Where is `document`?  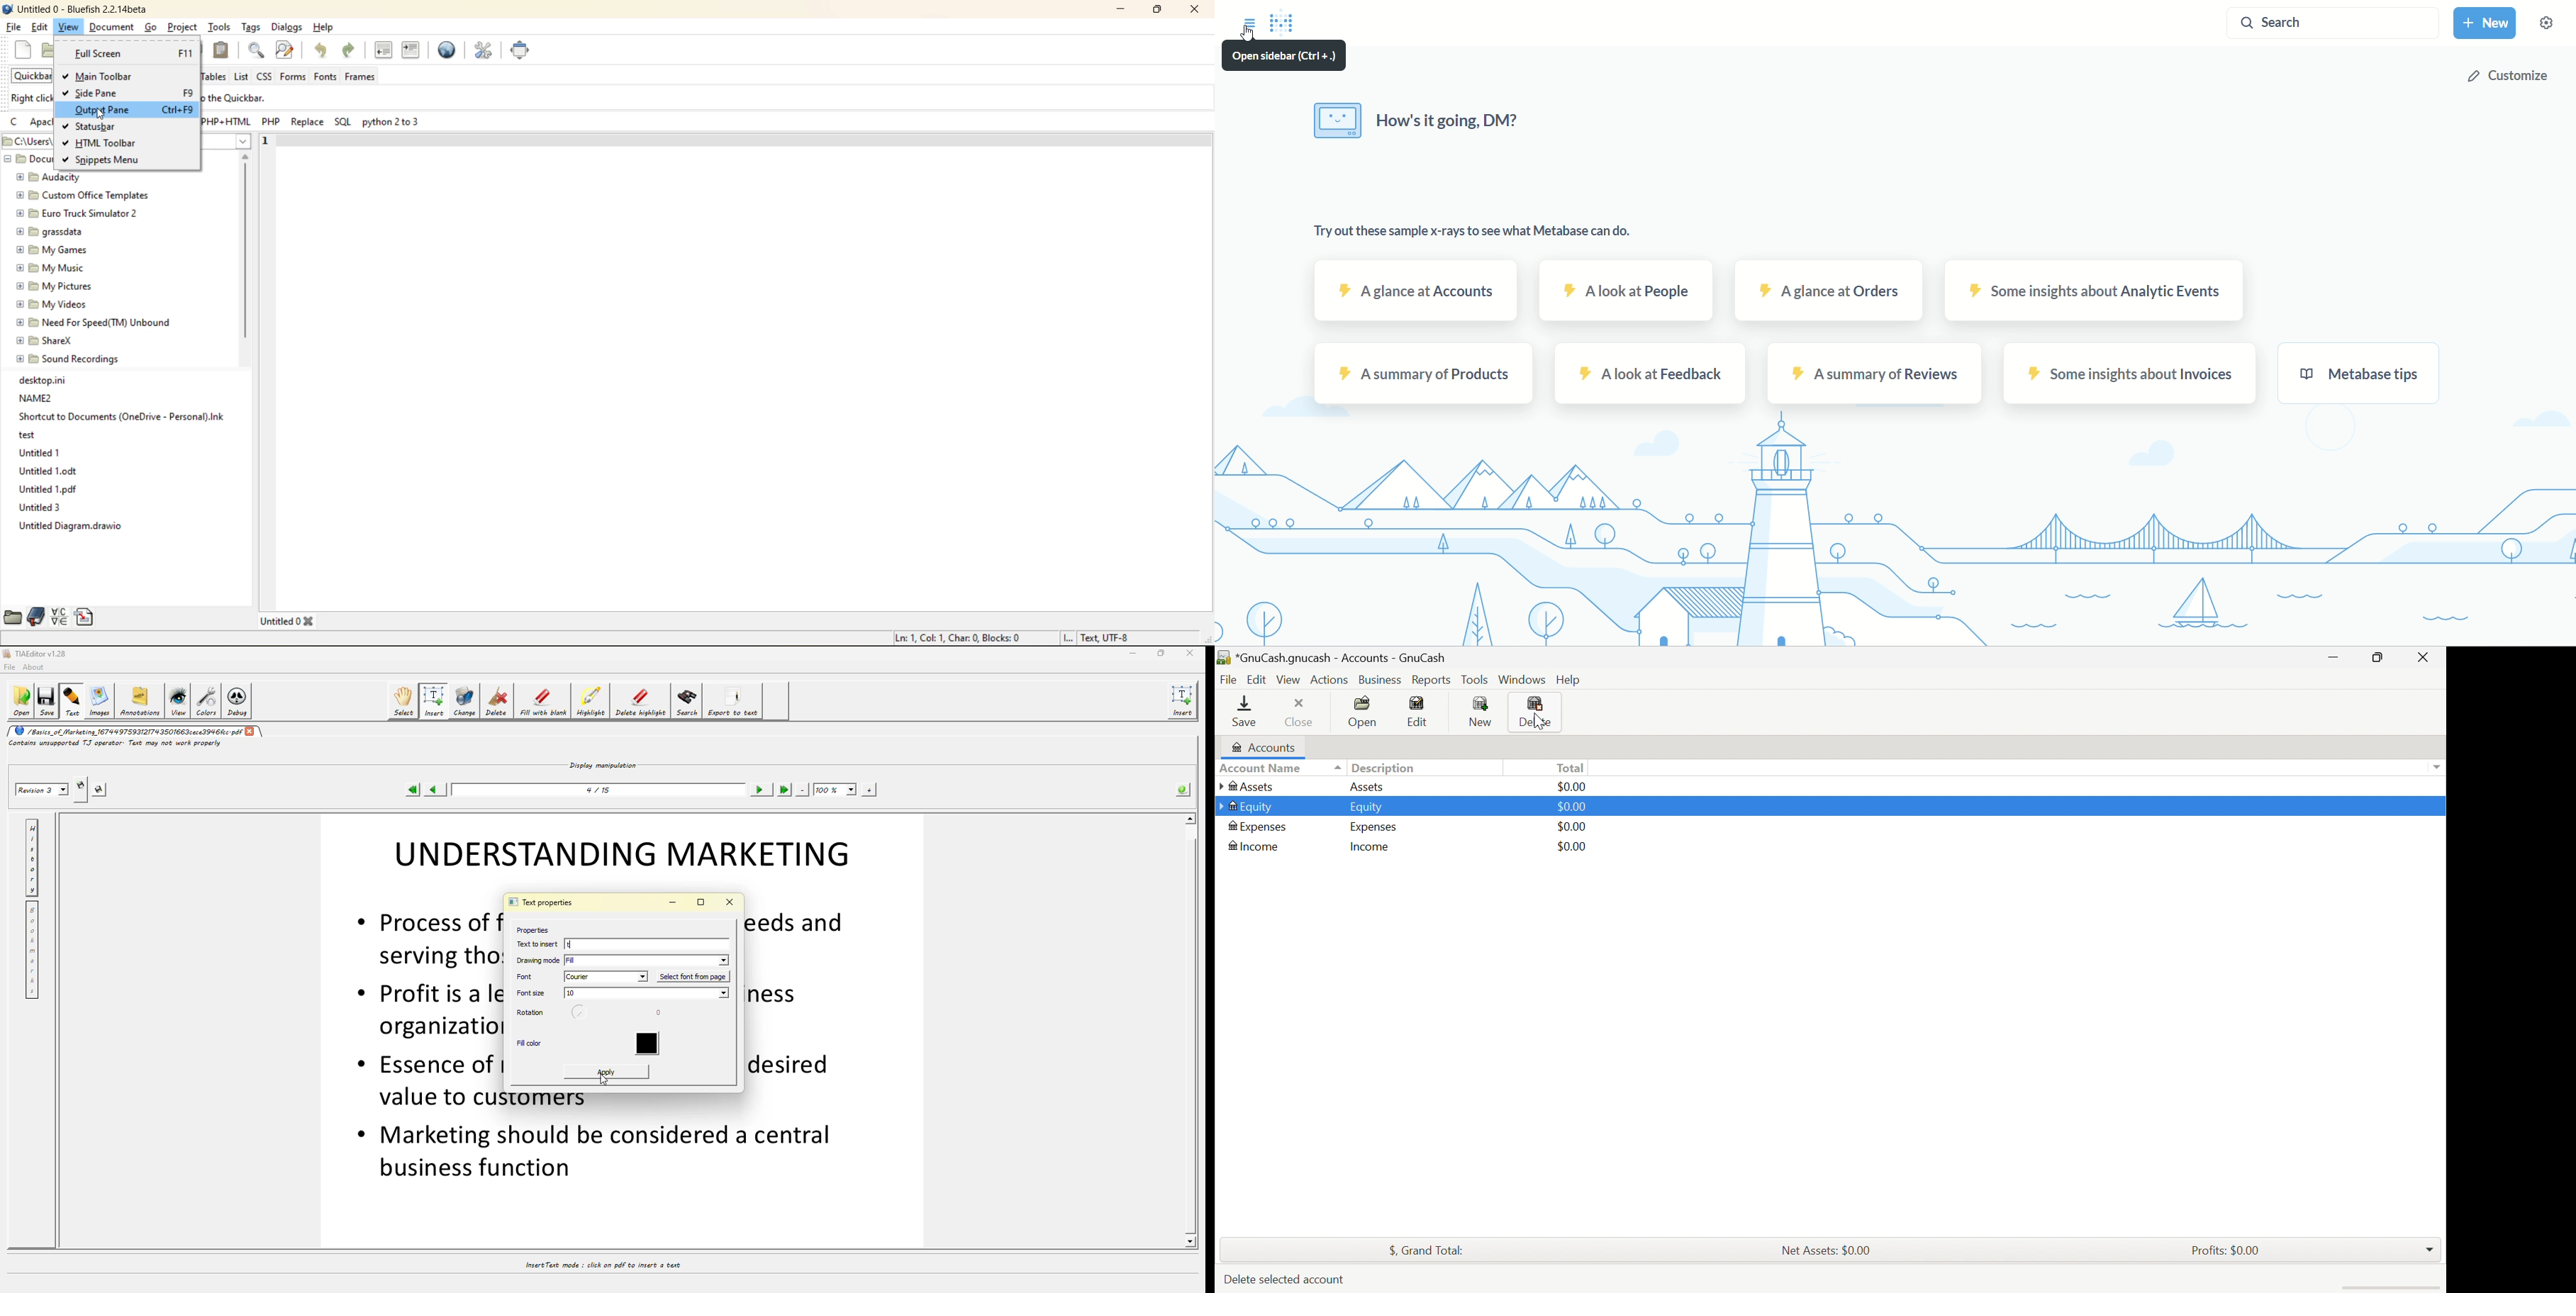
document is located at coordinates (113, 28).